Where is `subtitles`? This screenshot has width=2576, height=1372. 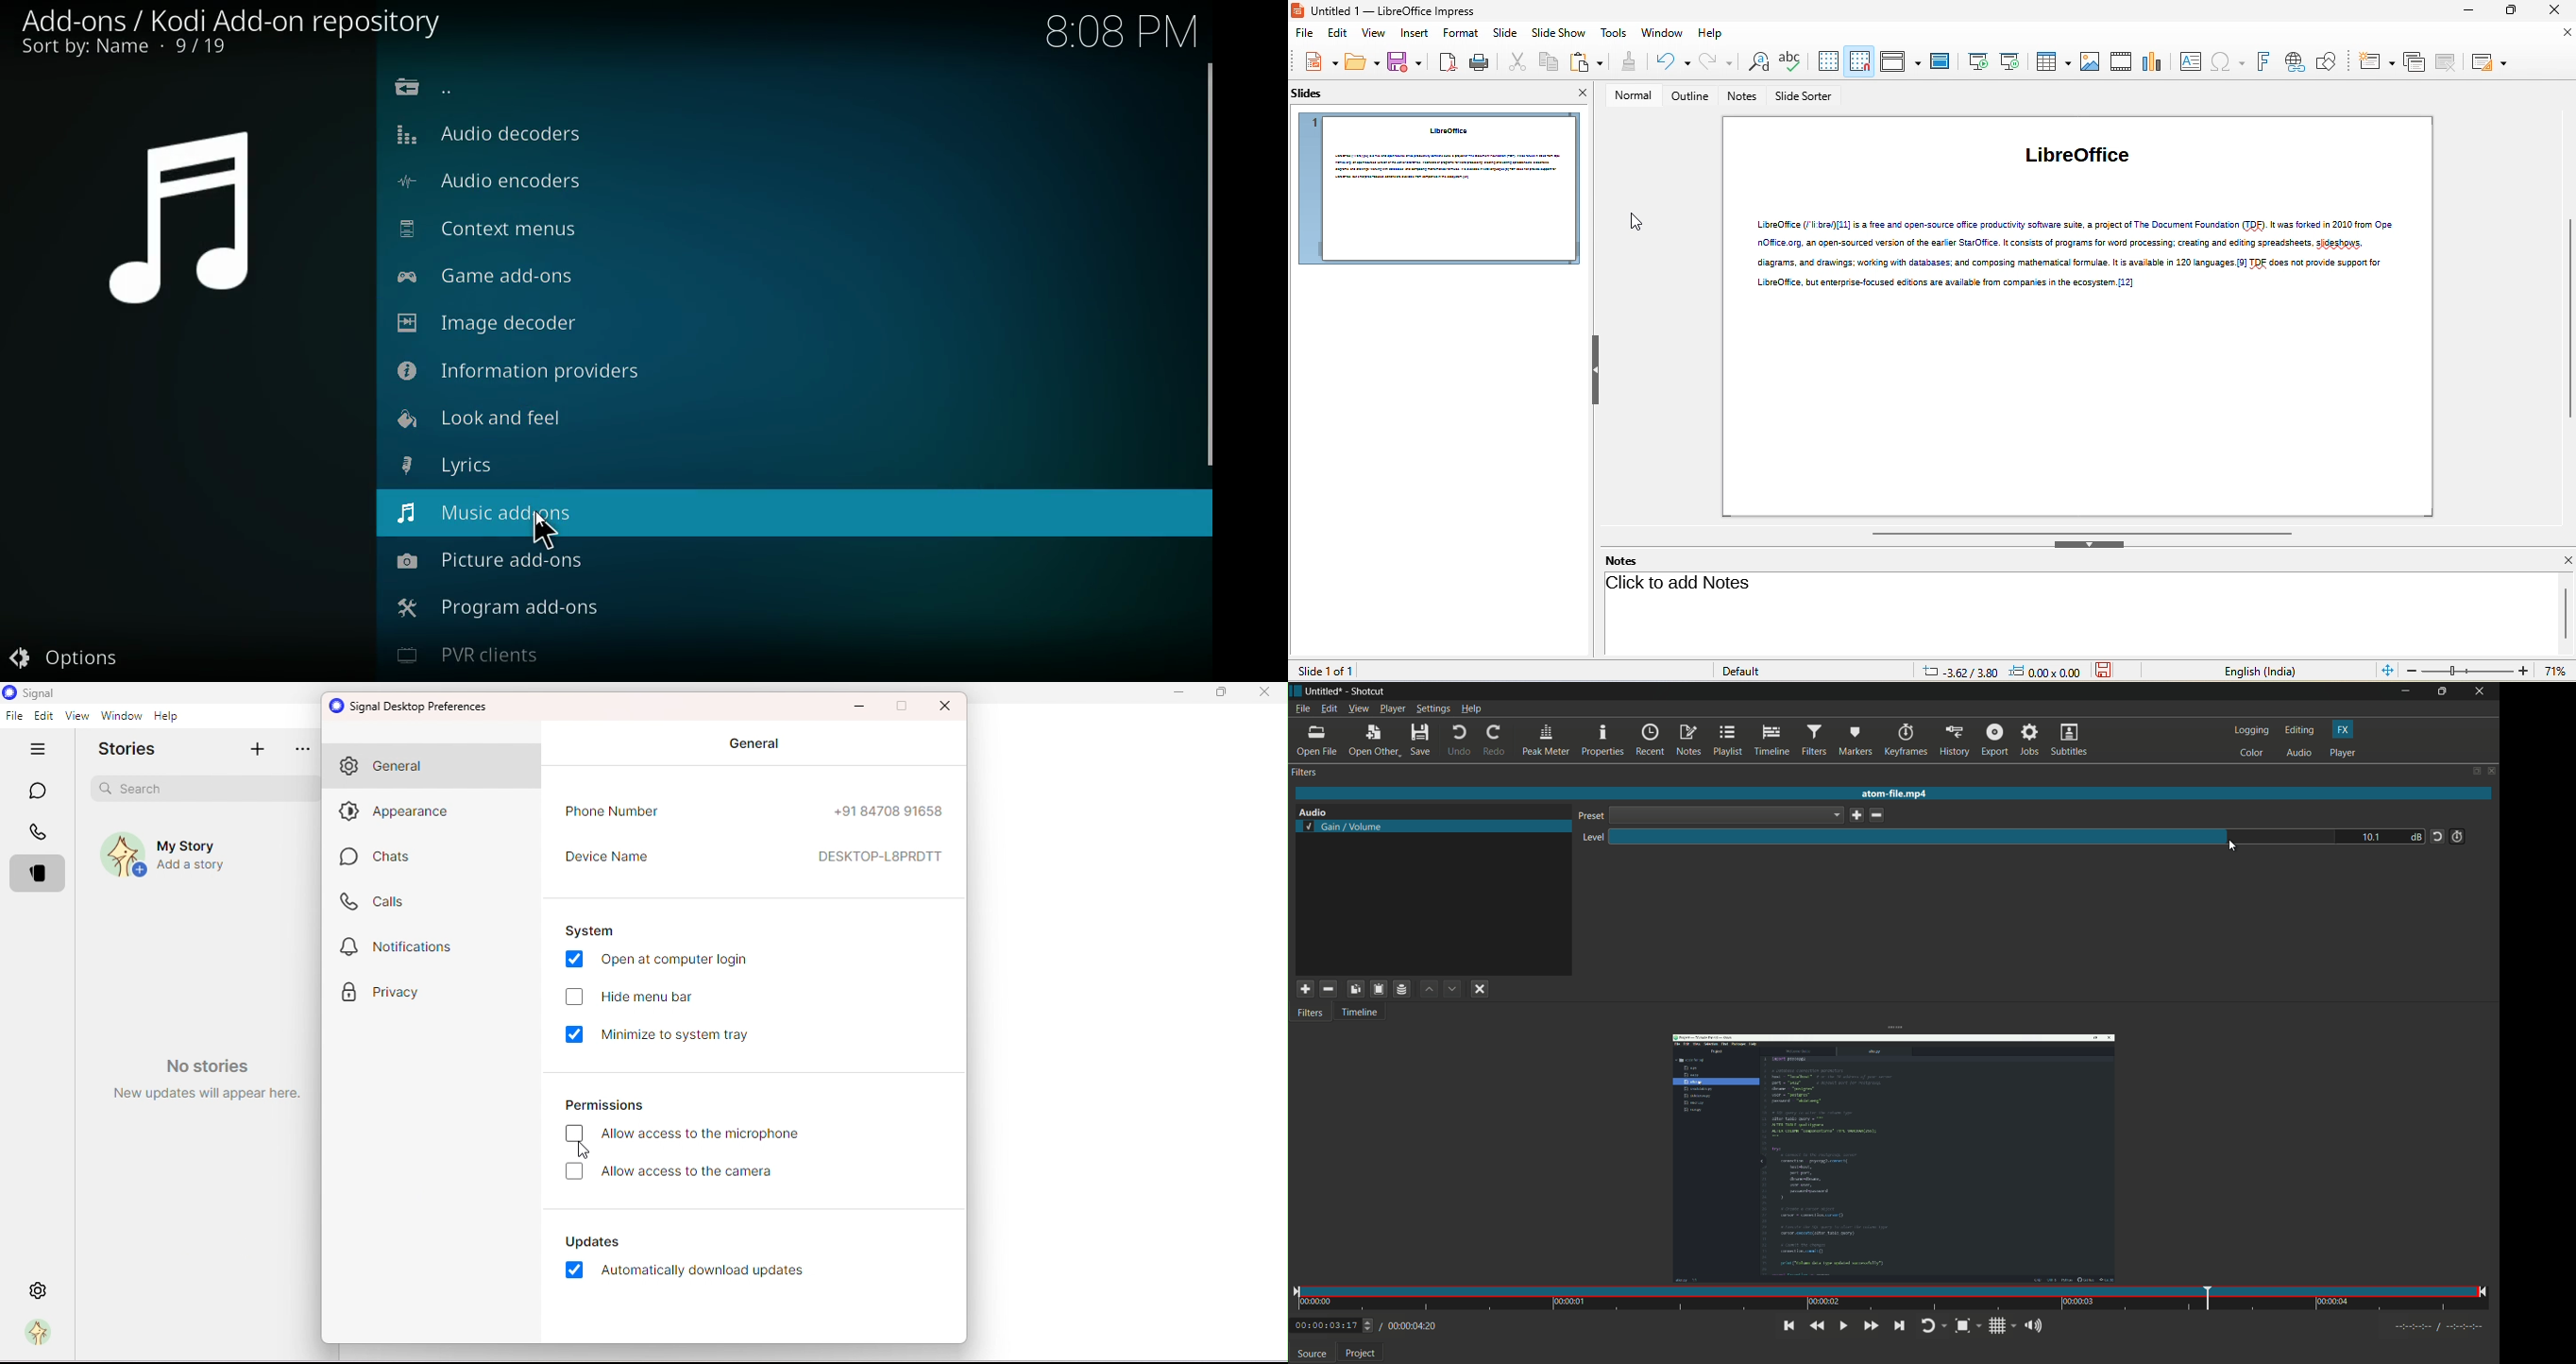
subtitles is located at coordinates (2071, 741).